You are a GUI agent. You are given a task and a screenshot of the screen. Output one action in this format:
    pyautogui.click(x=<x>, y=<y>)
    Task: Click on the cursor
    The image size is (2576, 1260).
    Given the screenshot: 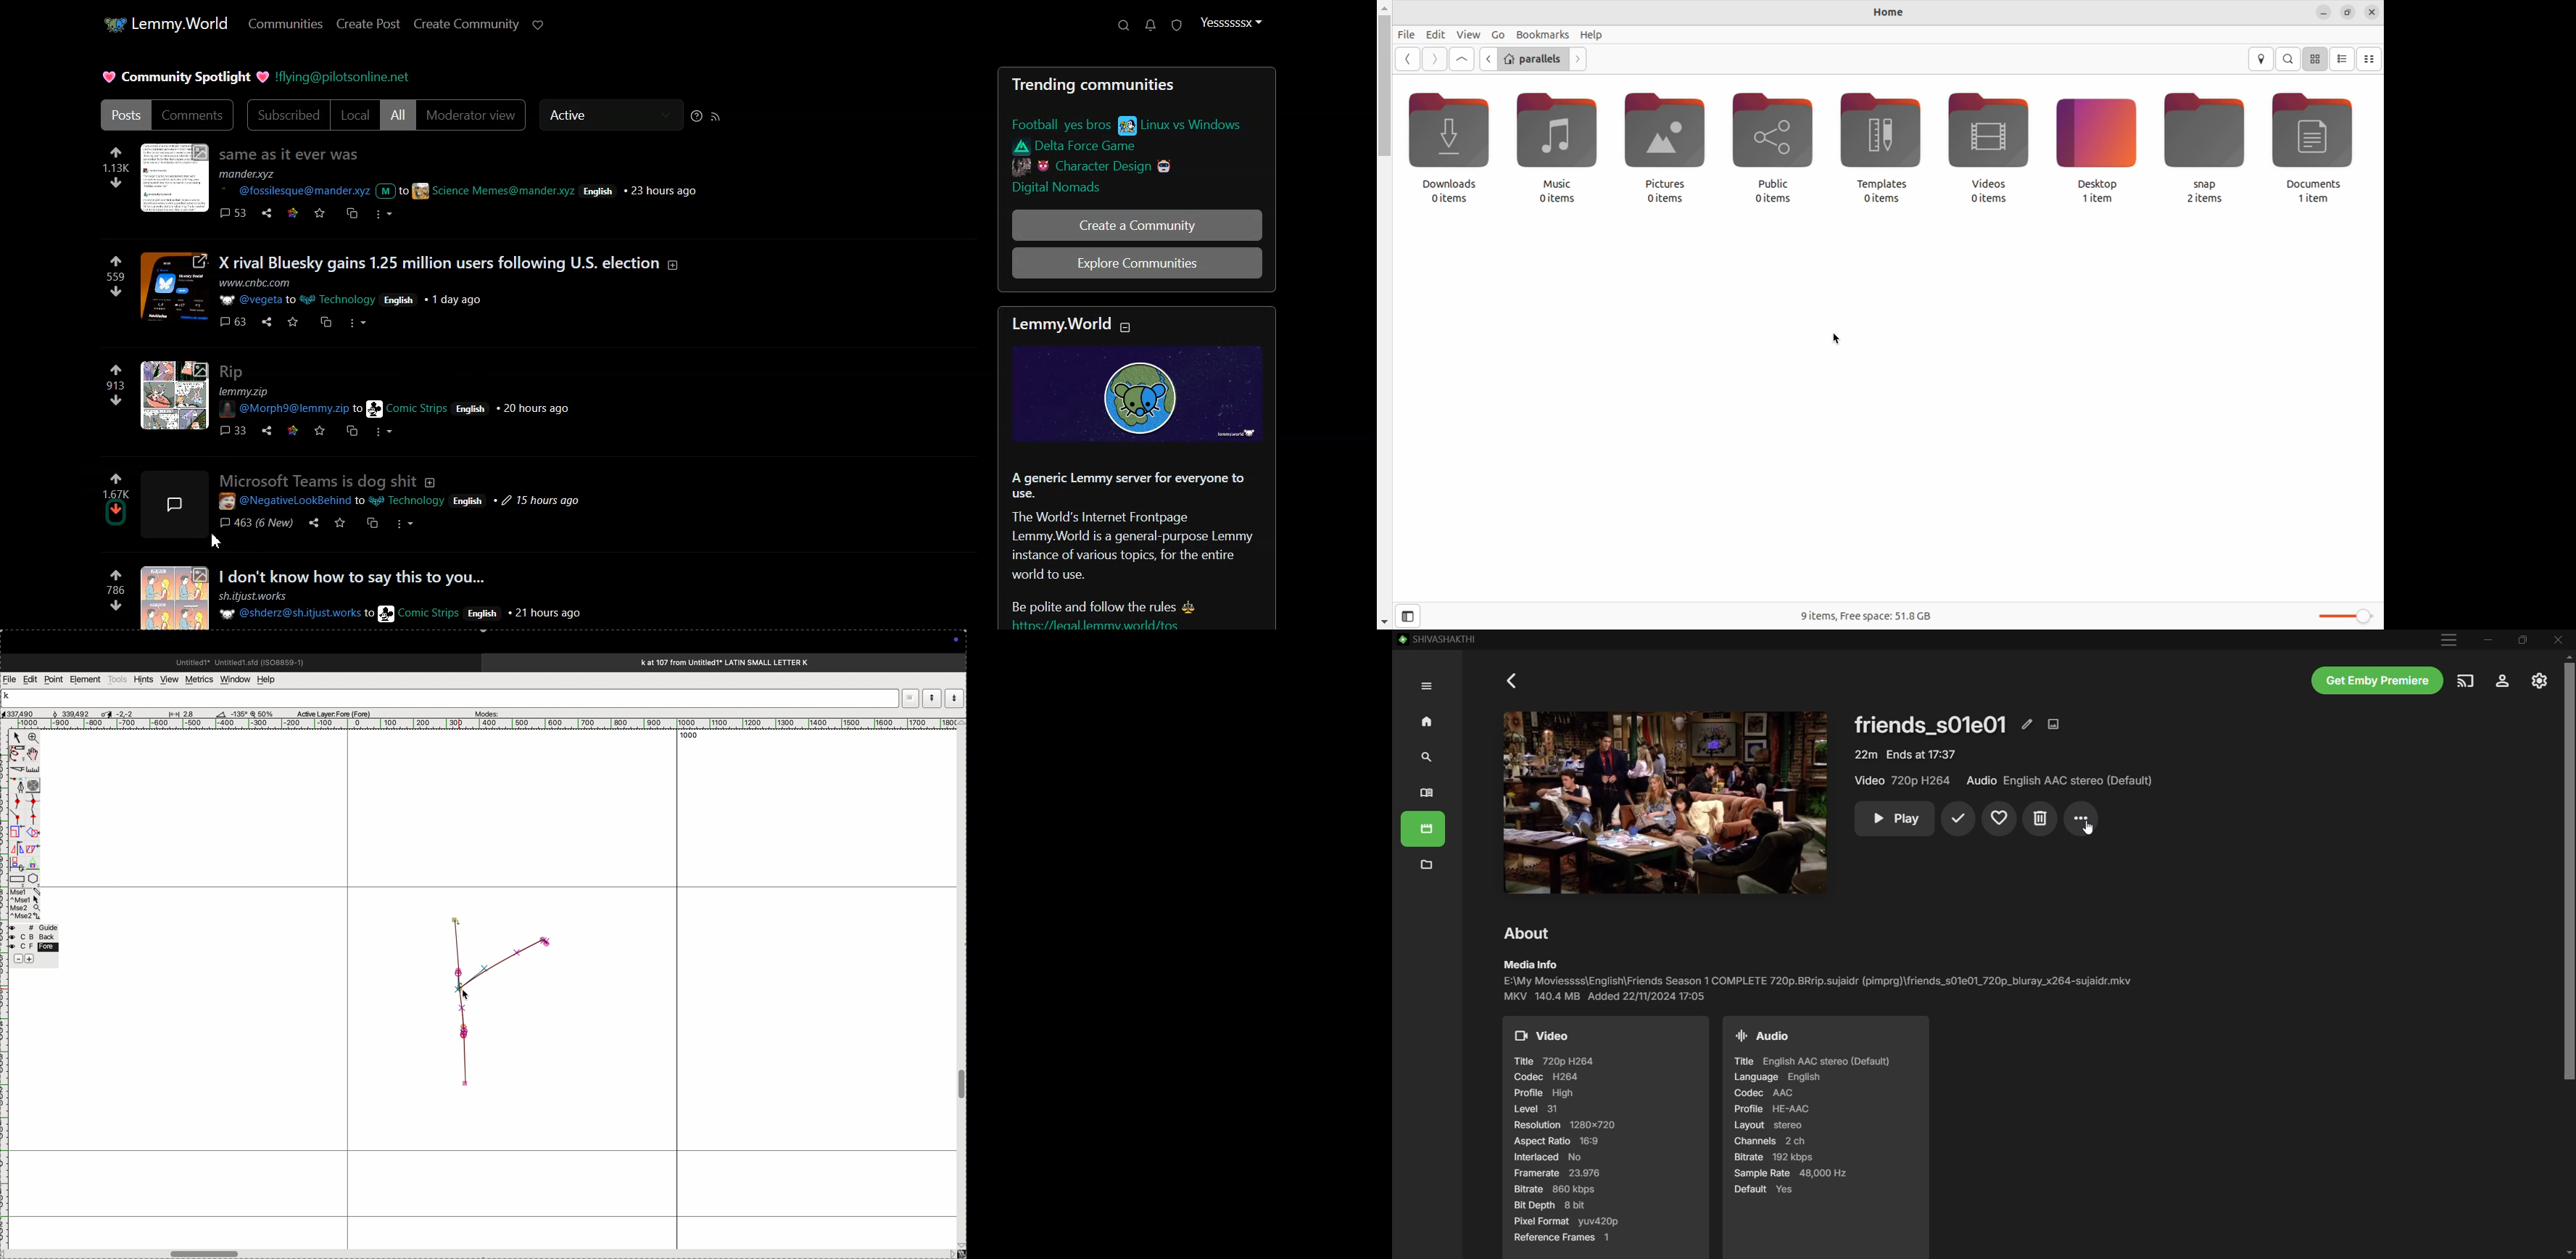 What is the action you would take?
    pyautogui.click(x=467, y=998)
    